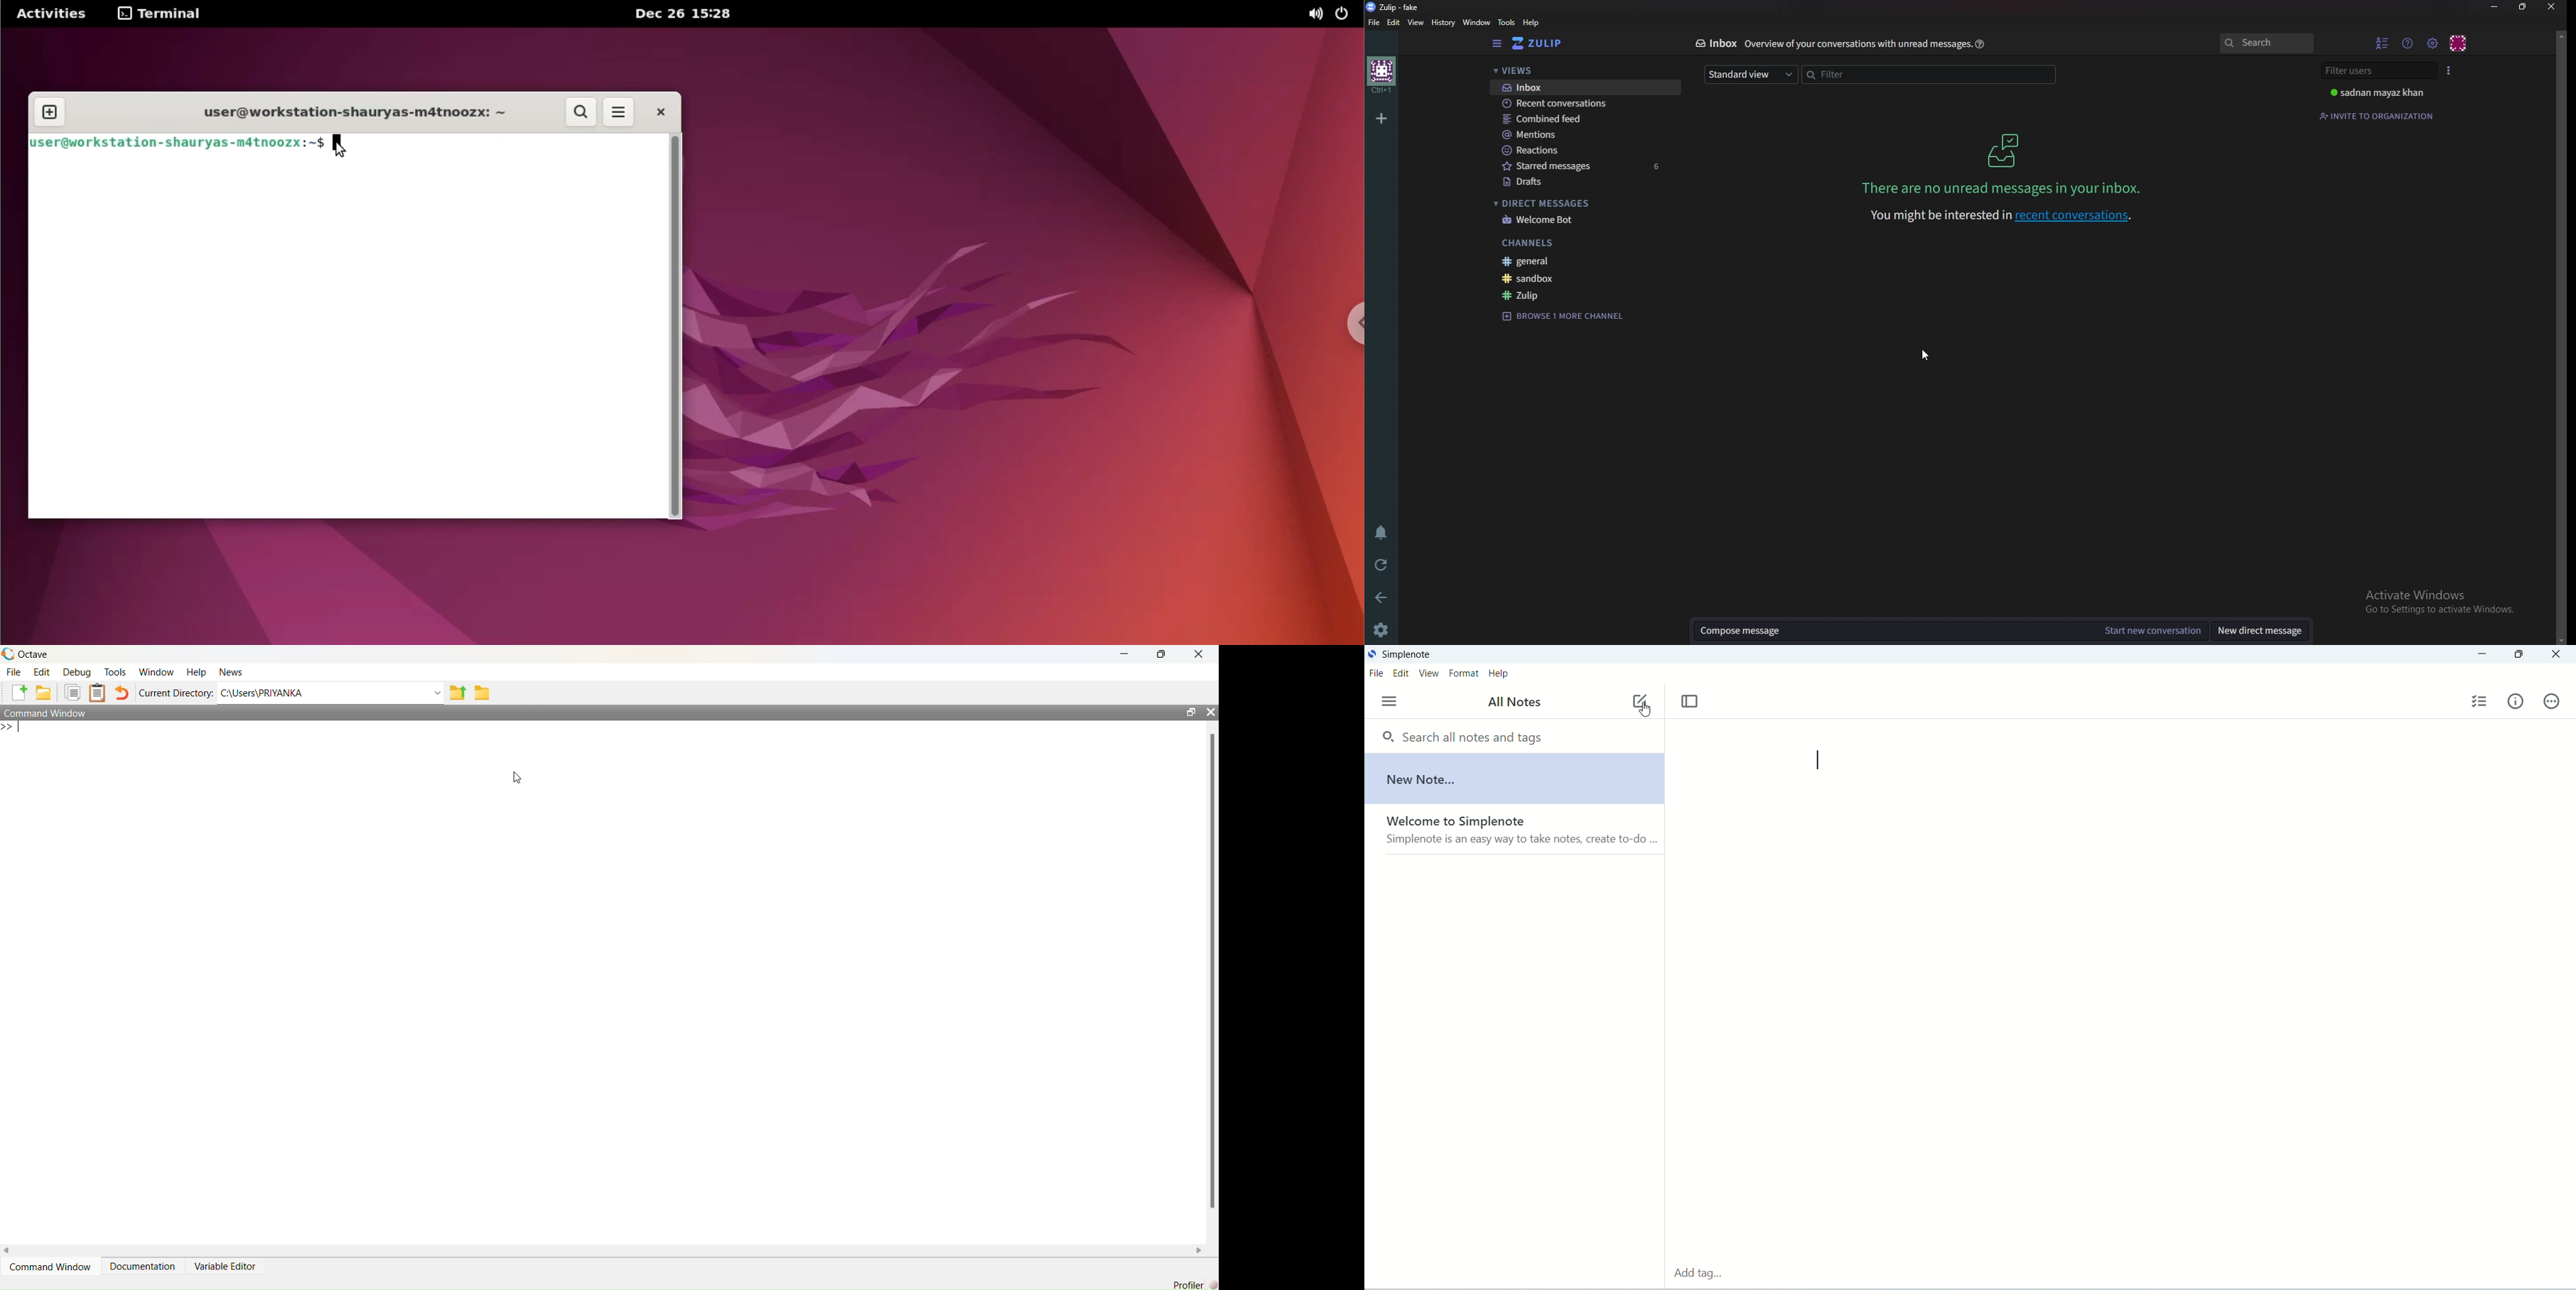 This screenshot has height=1316, width=2576. What do you see at coordinates (1372, 654) in the screenshot?
I see `logo` at bounding box center [1372, 654].